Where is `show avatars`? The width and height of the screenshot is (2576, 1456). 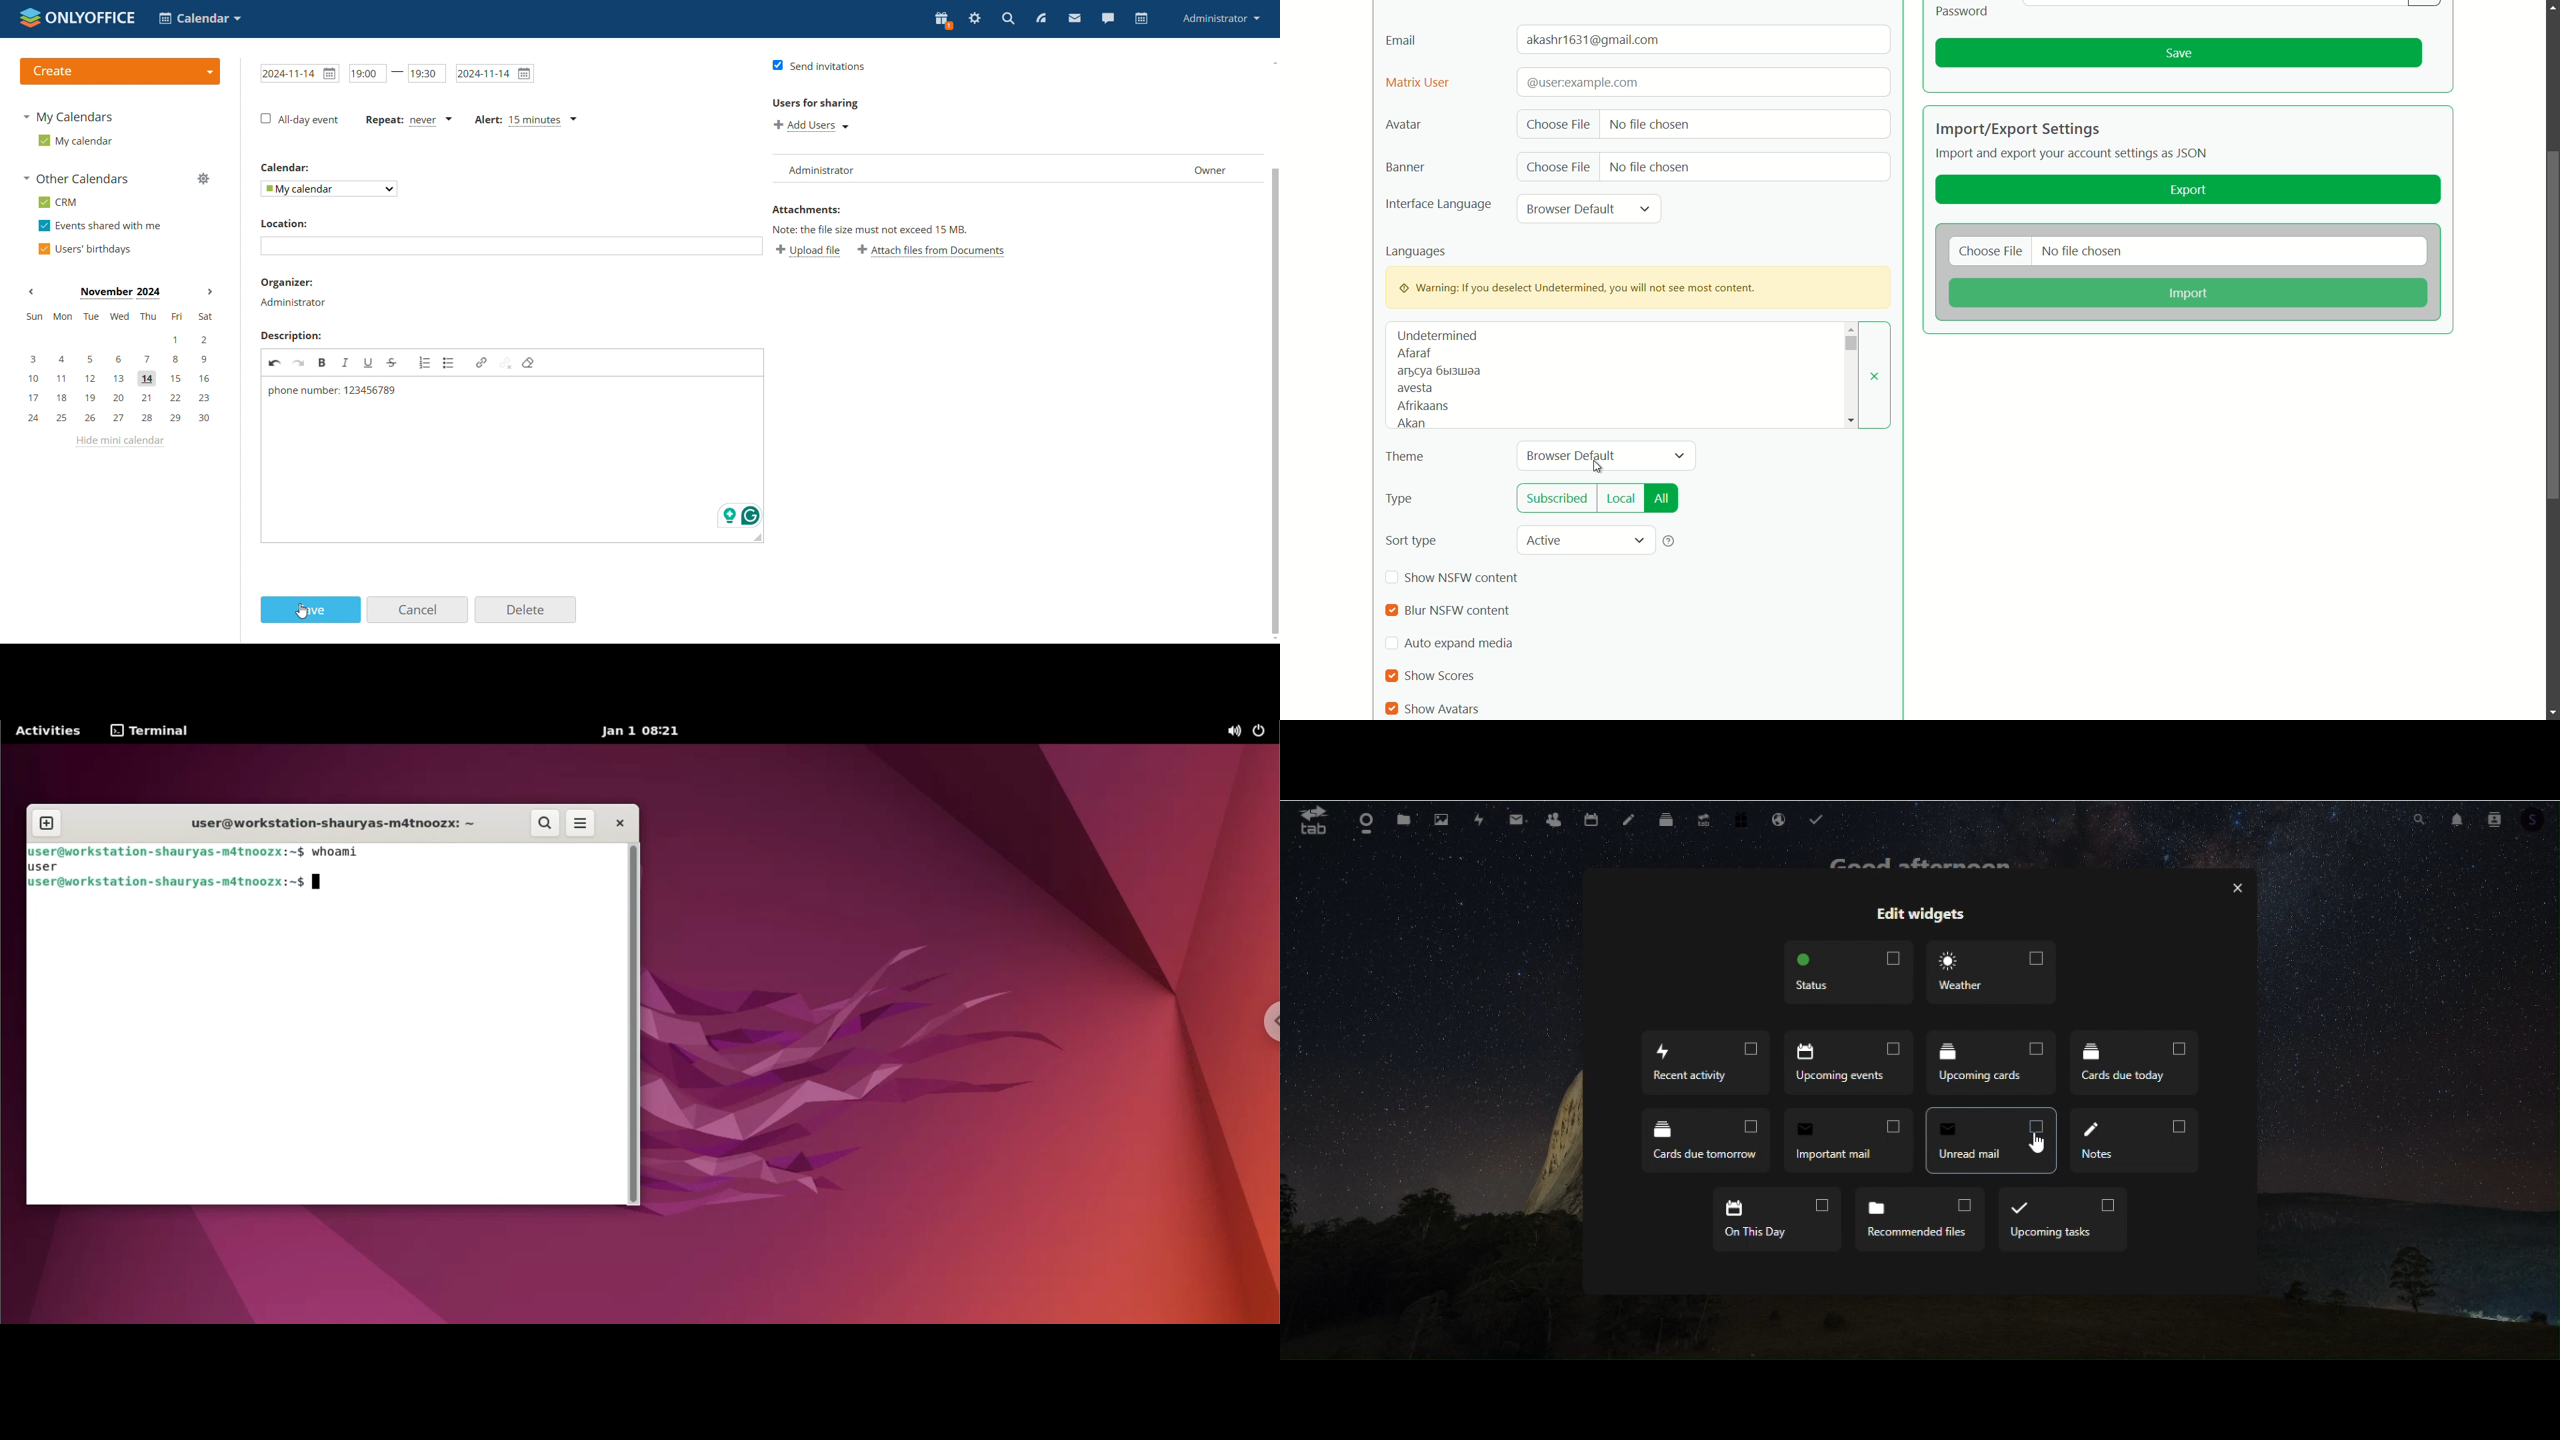
show avatars is located at coordinates (1442, 707).